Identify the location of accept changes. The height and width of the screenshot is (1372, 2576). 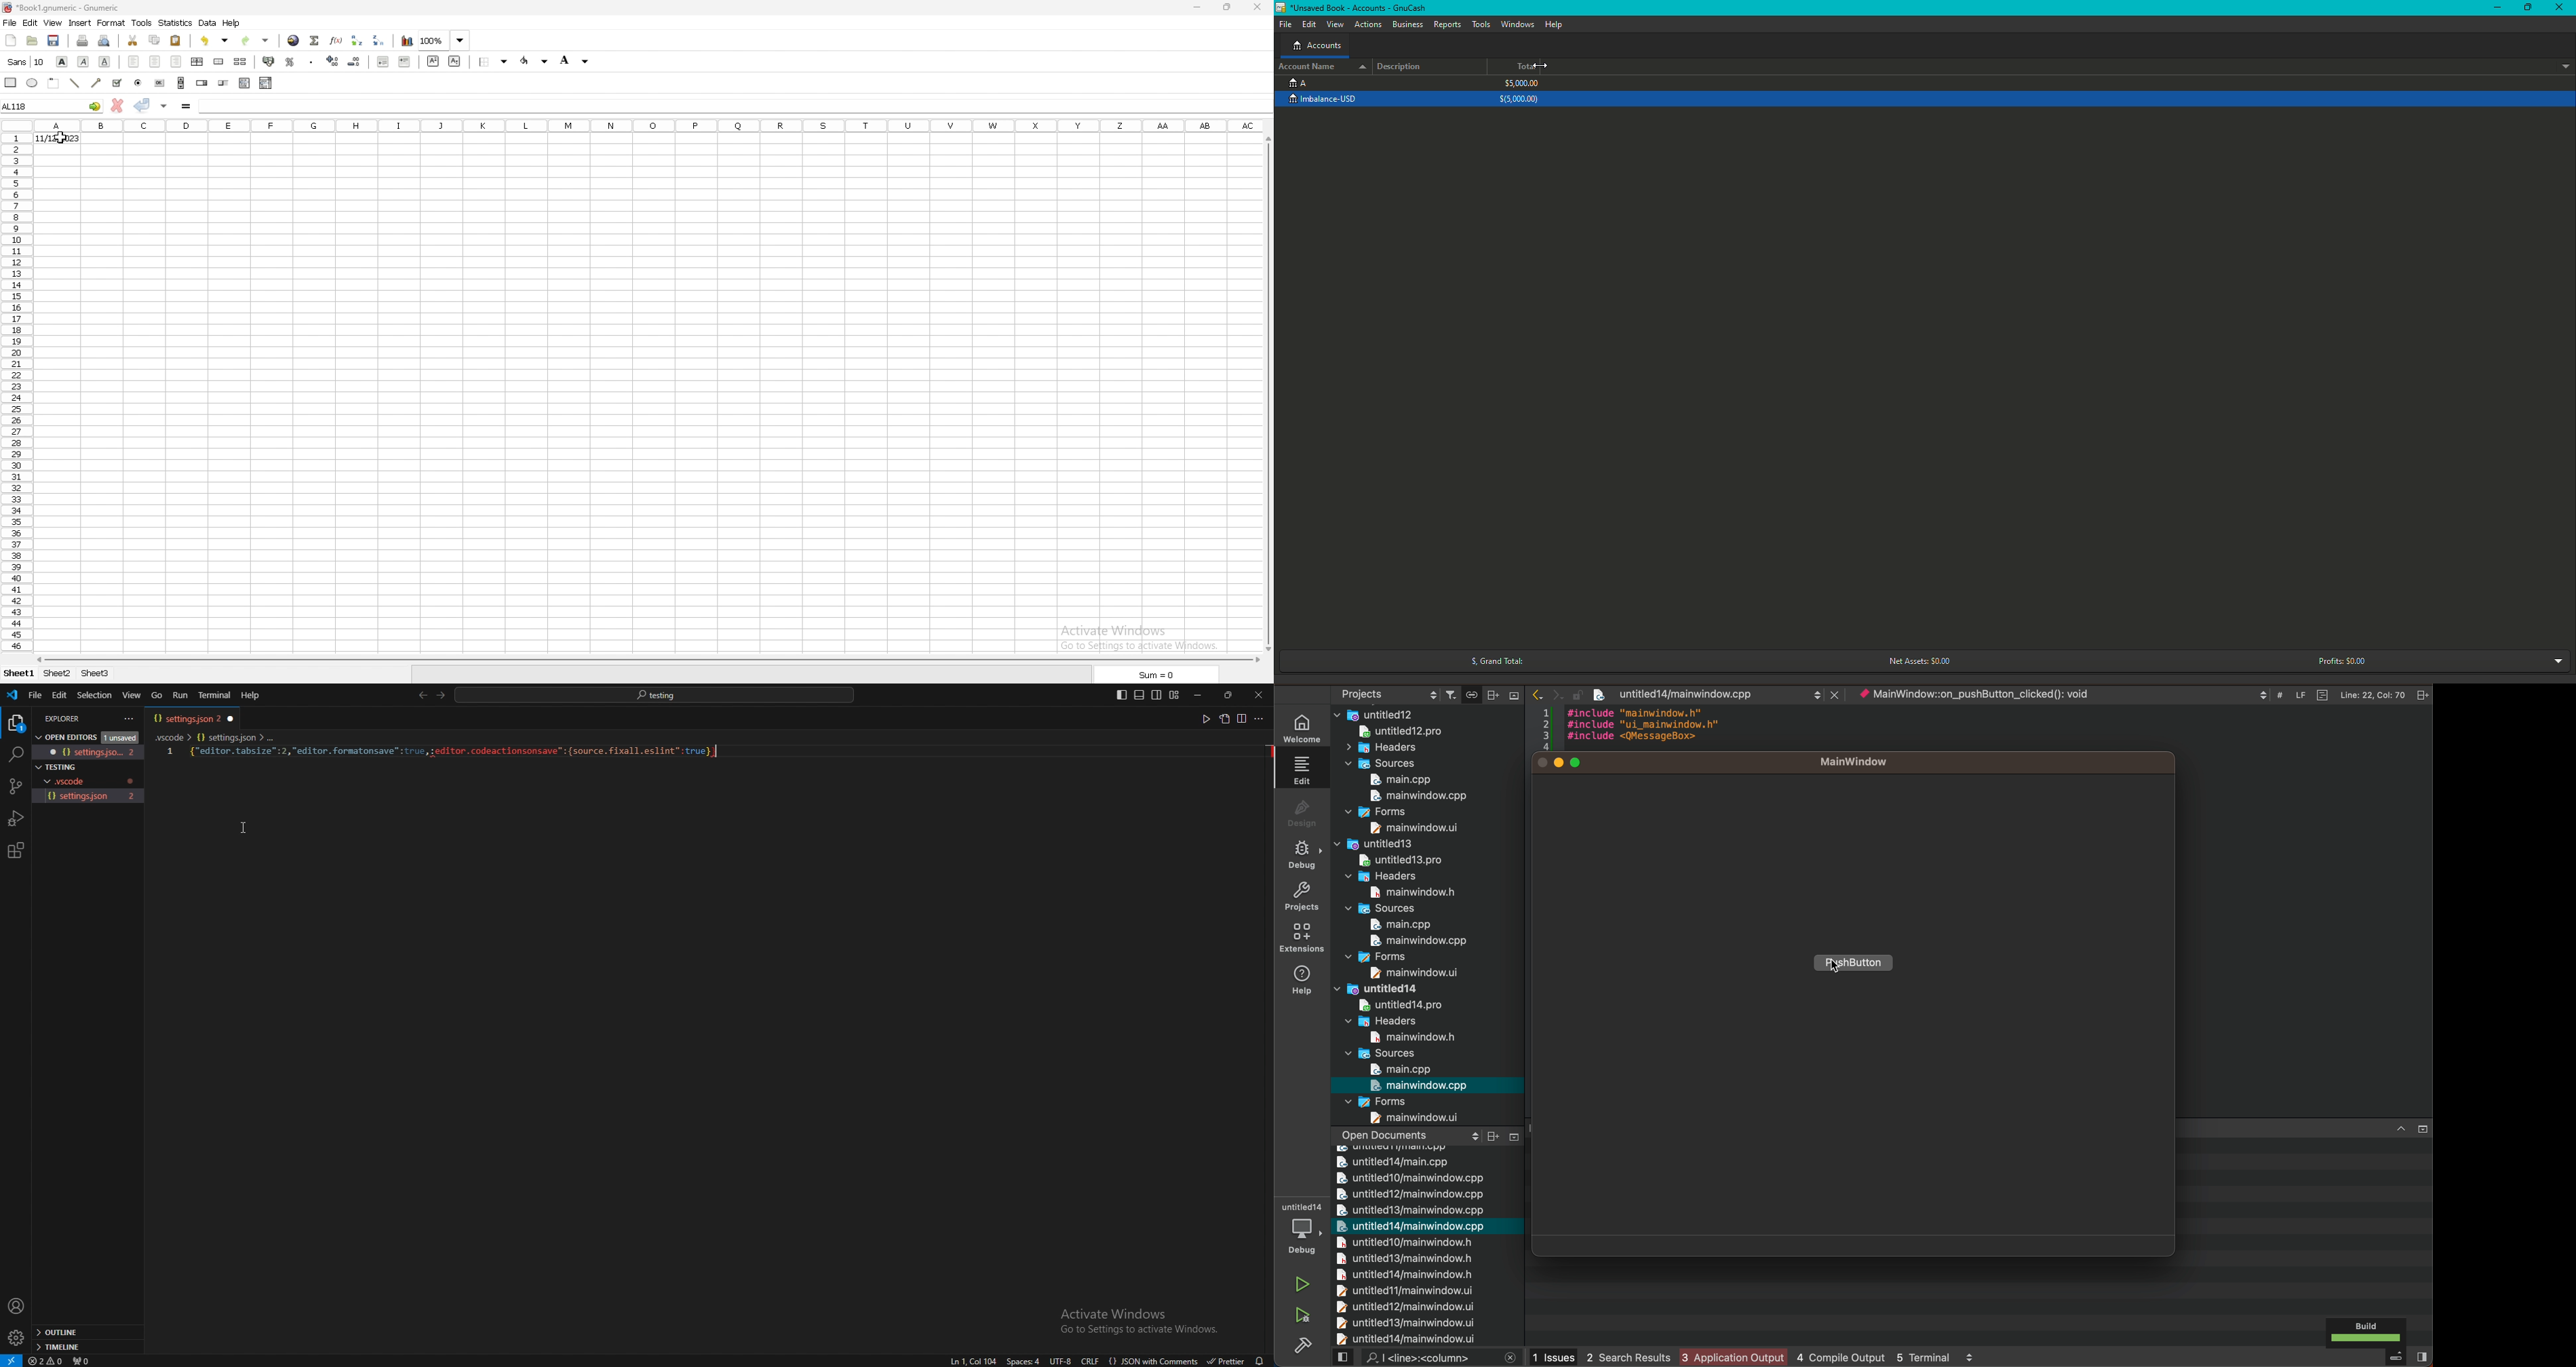
(141, 105).